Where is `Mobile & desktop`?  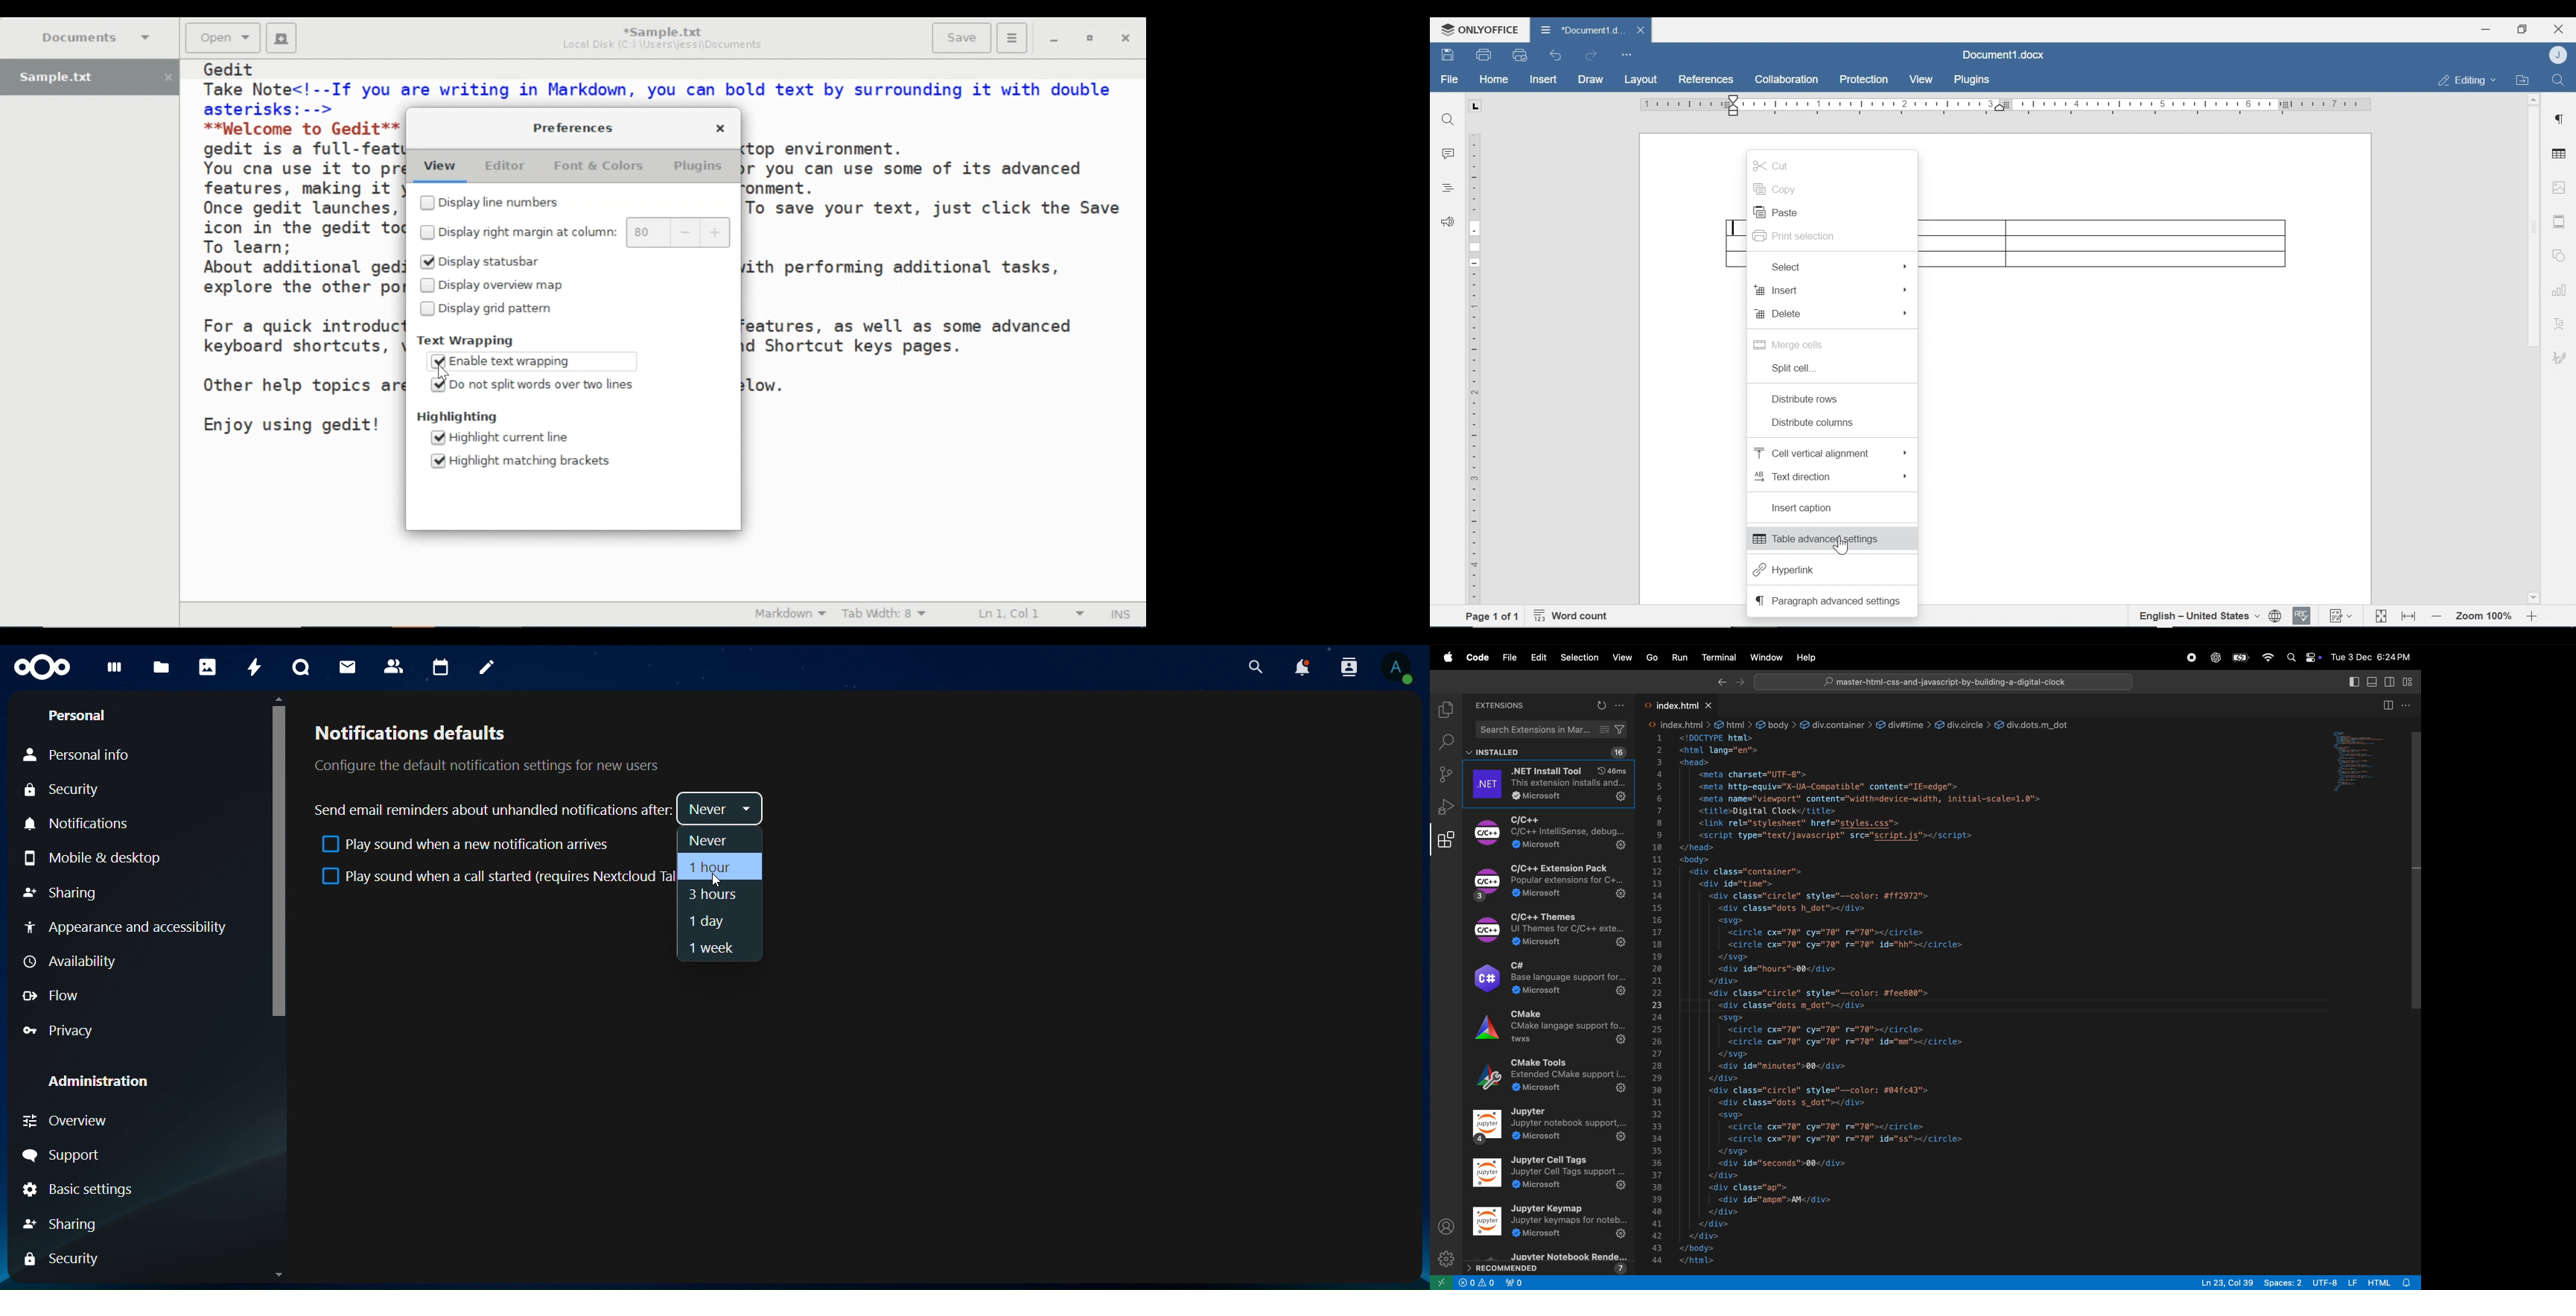 Mobile & desktop is located at coordinates (93, 857).